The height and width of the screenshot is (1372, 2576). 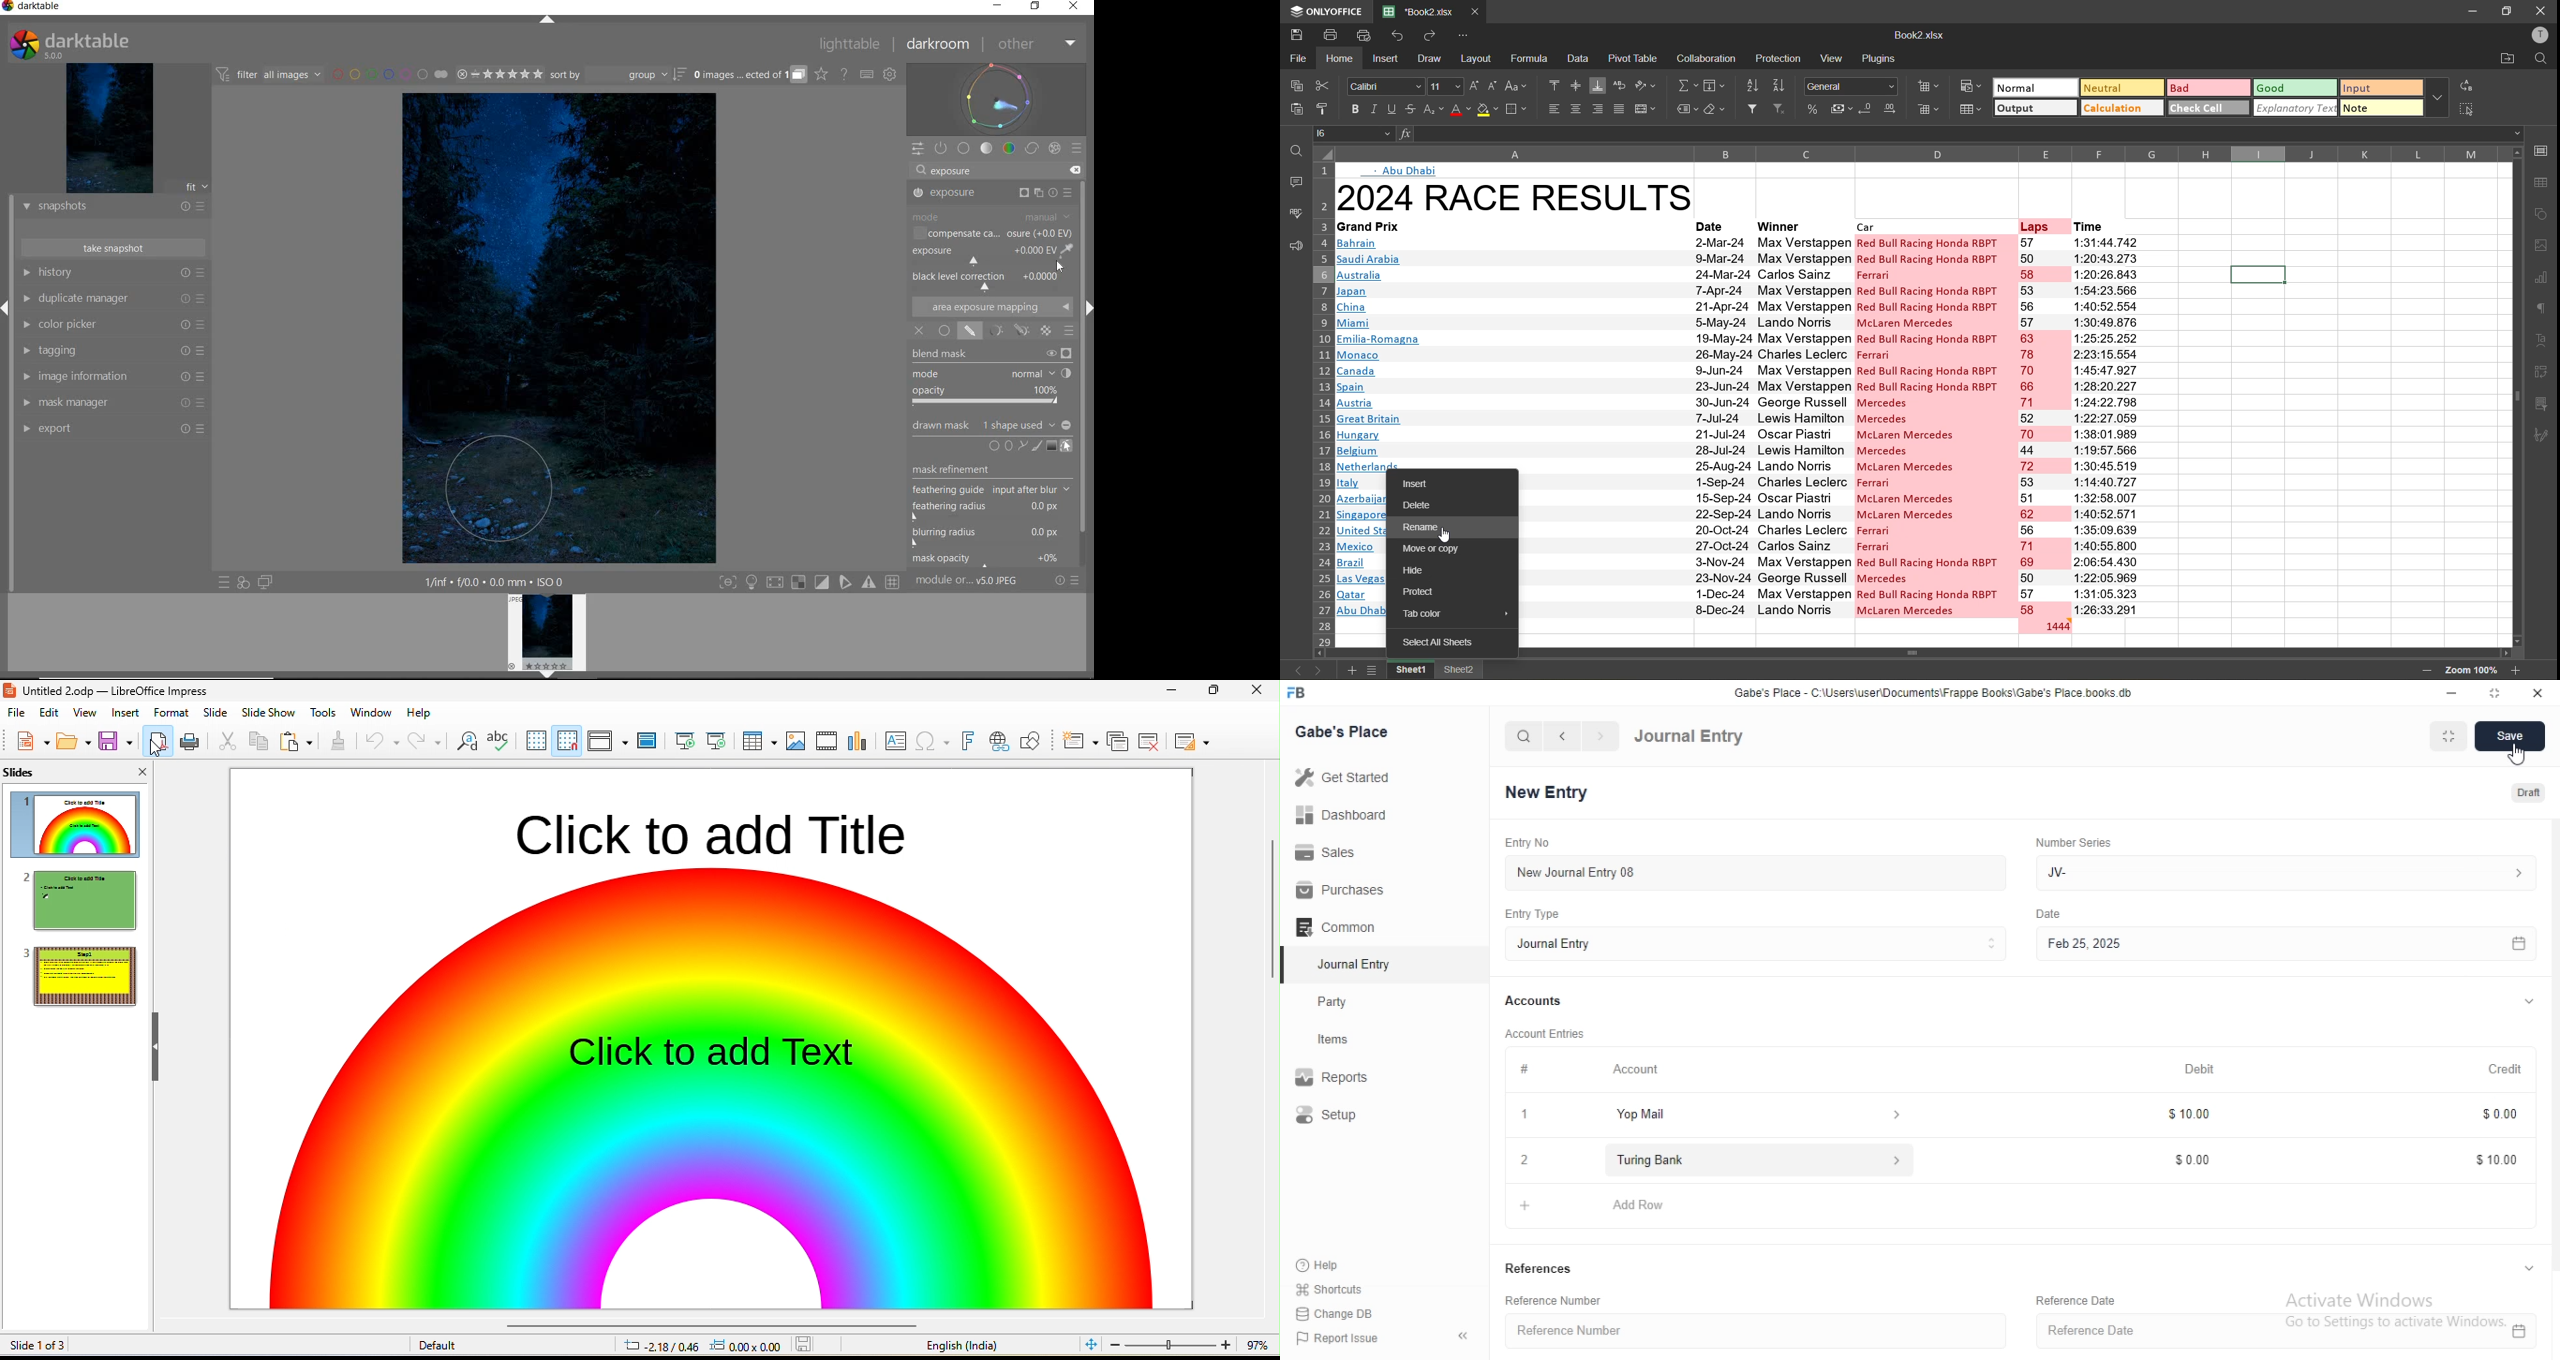 What do you see at coordinates (1755, 1162) in the screenshot?
I see `Turing Bank` at bounding box center [1755, 1162].